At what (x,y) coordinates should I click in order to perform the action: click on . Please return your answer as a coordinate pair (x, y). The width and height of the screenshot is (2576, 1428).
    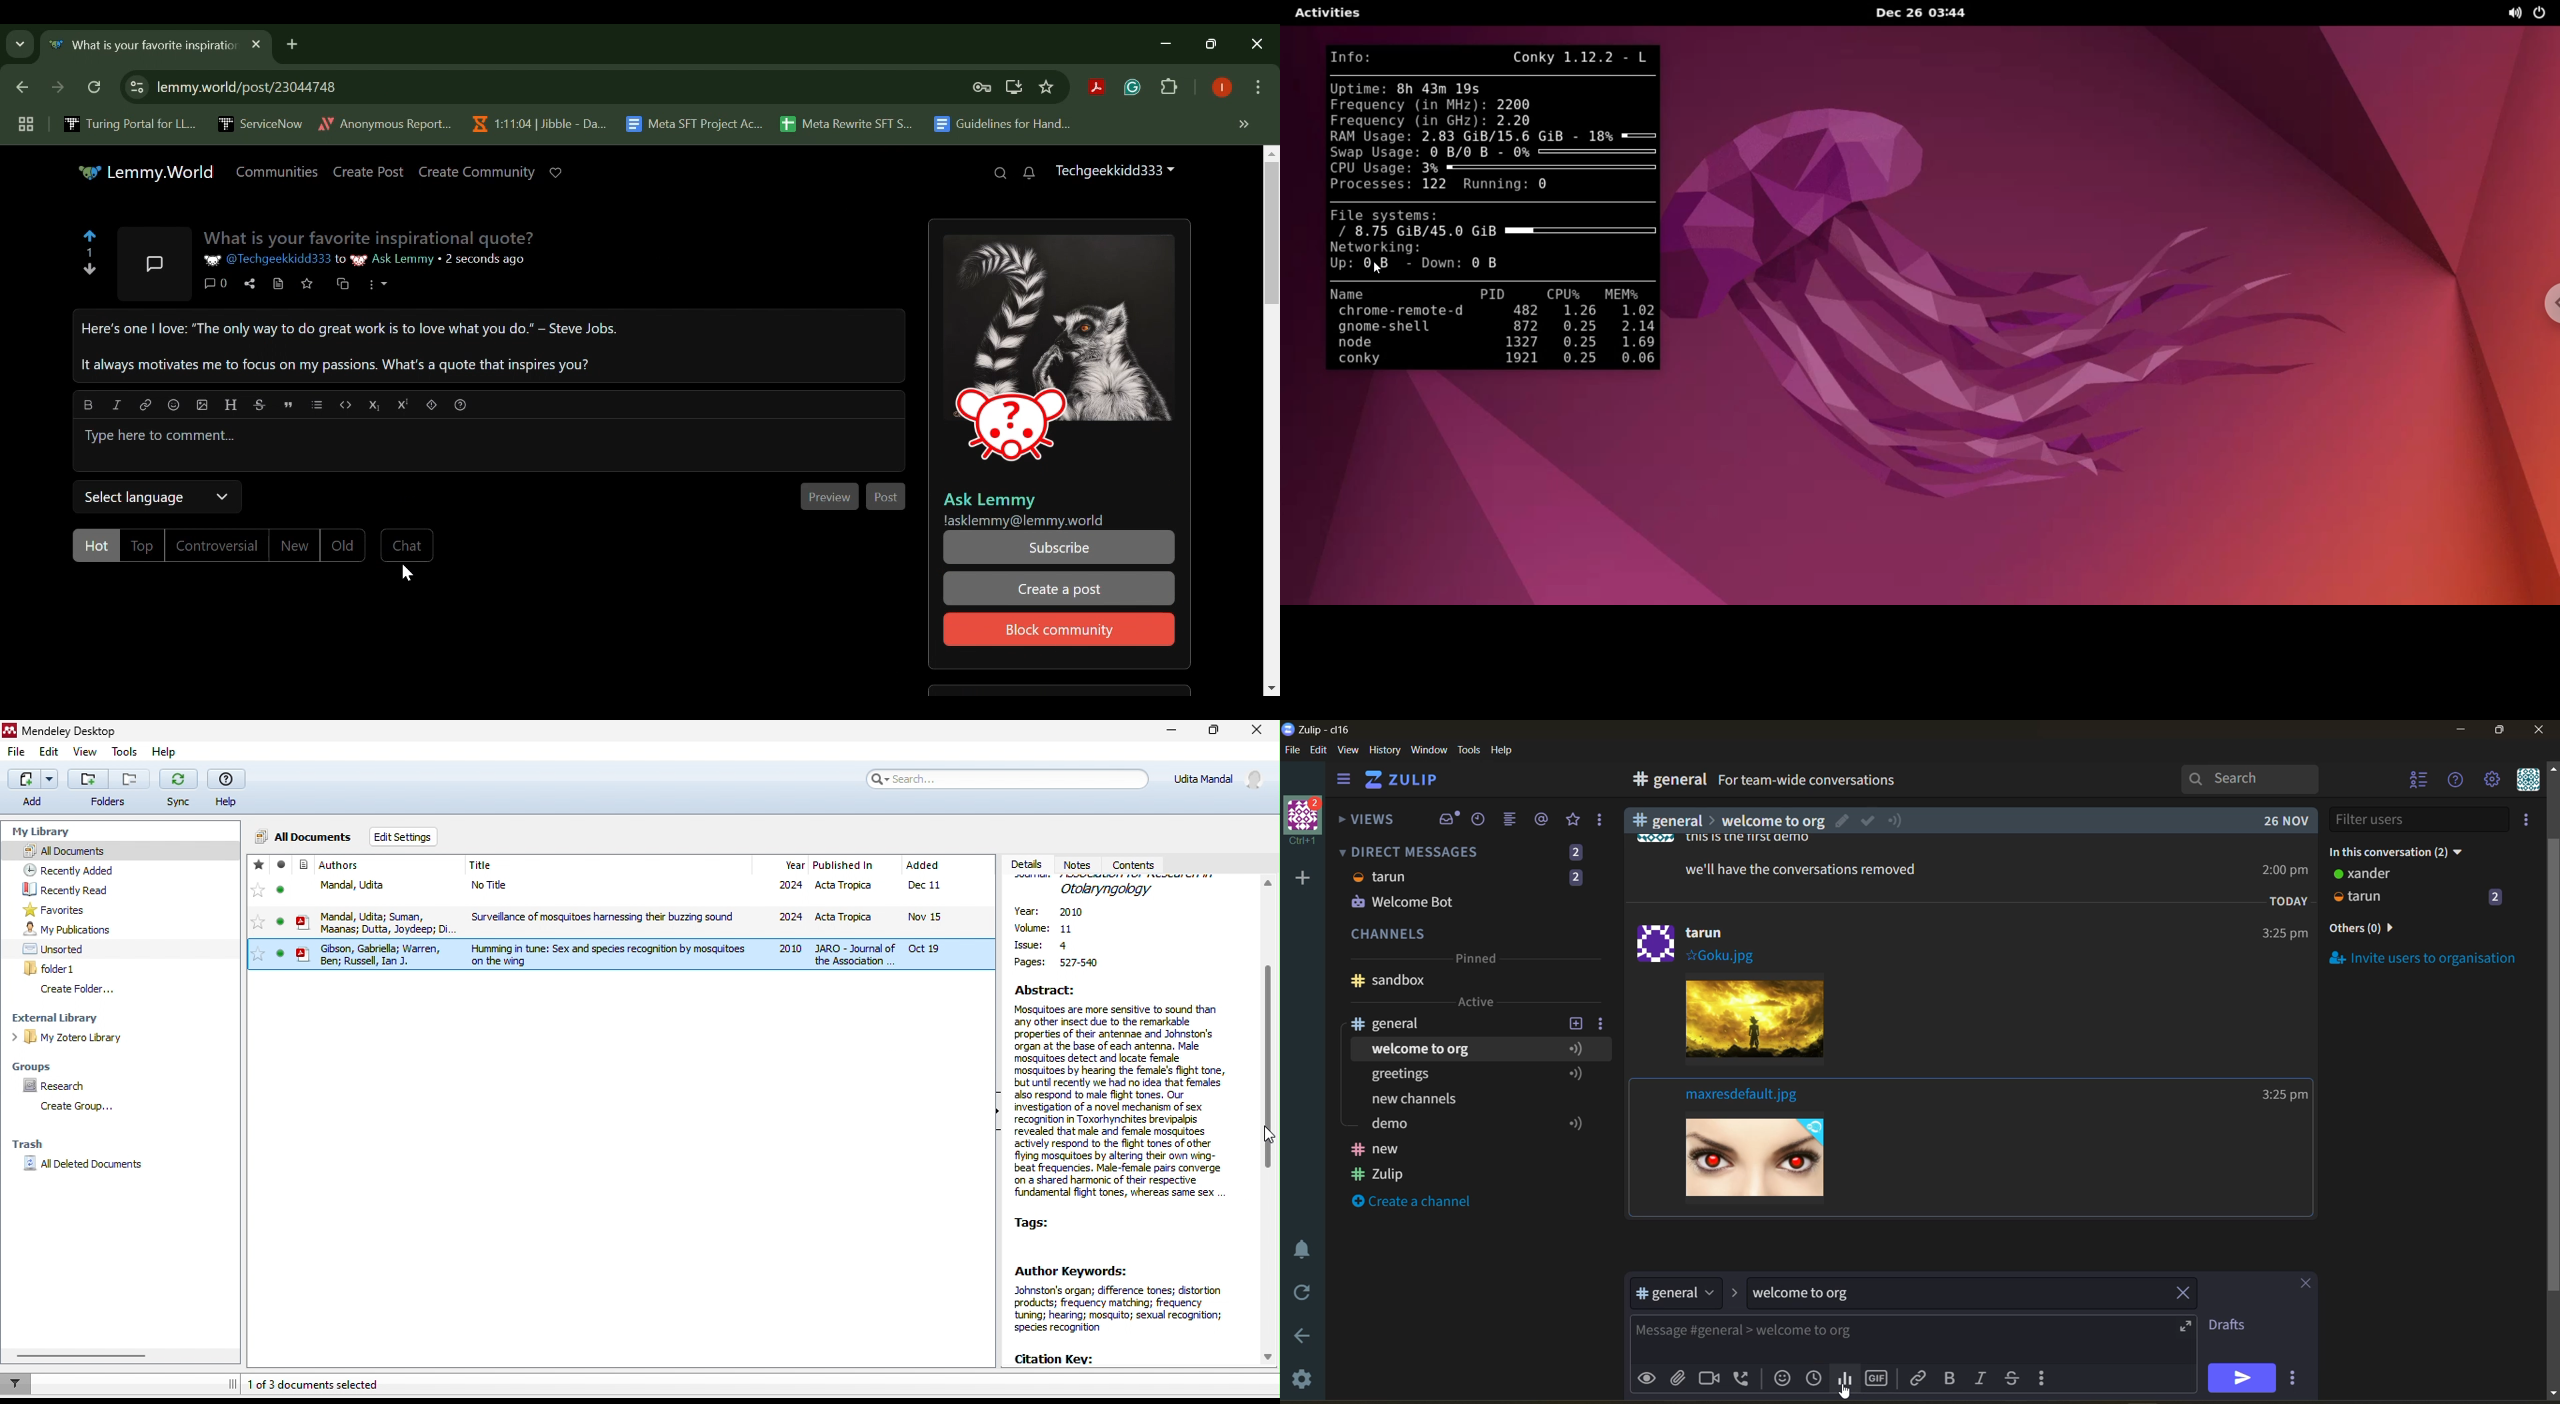
    Looking at the image, I should click on (1702, 941).